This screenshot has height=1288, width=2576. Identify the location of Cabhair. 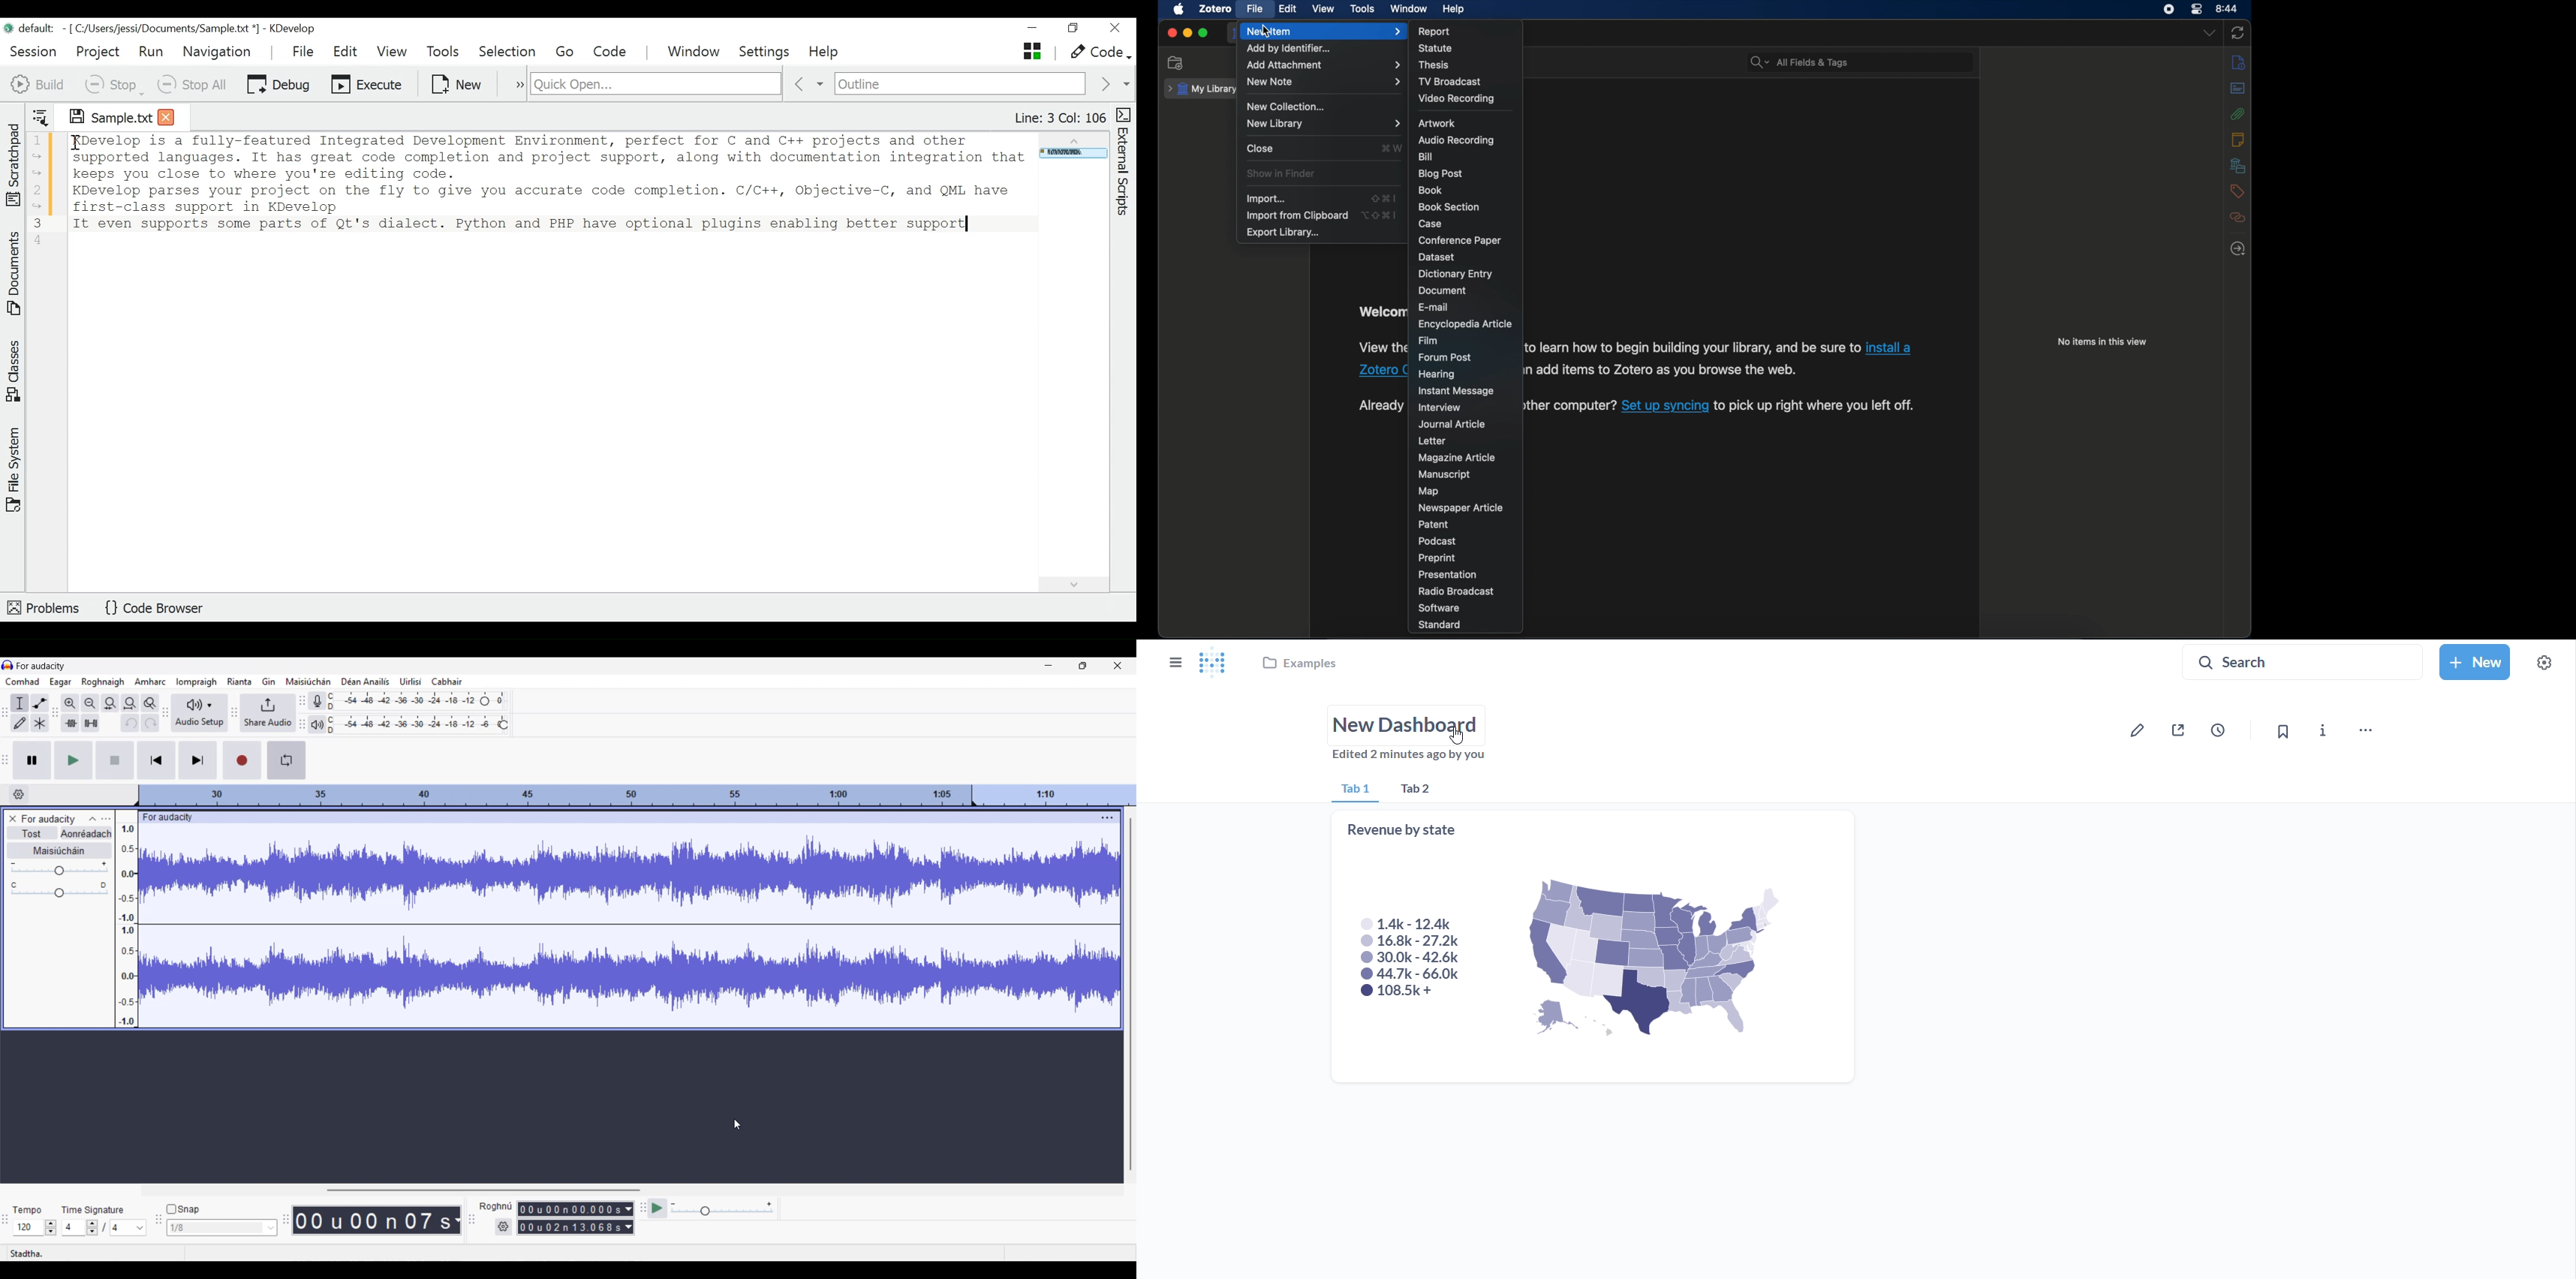
(446, 681).